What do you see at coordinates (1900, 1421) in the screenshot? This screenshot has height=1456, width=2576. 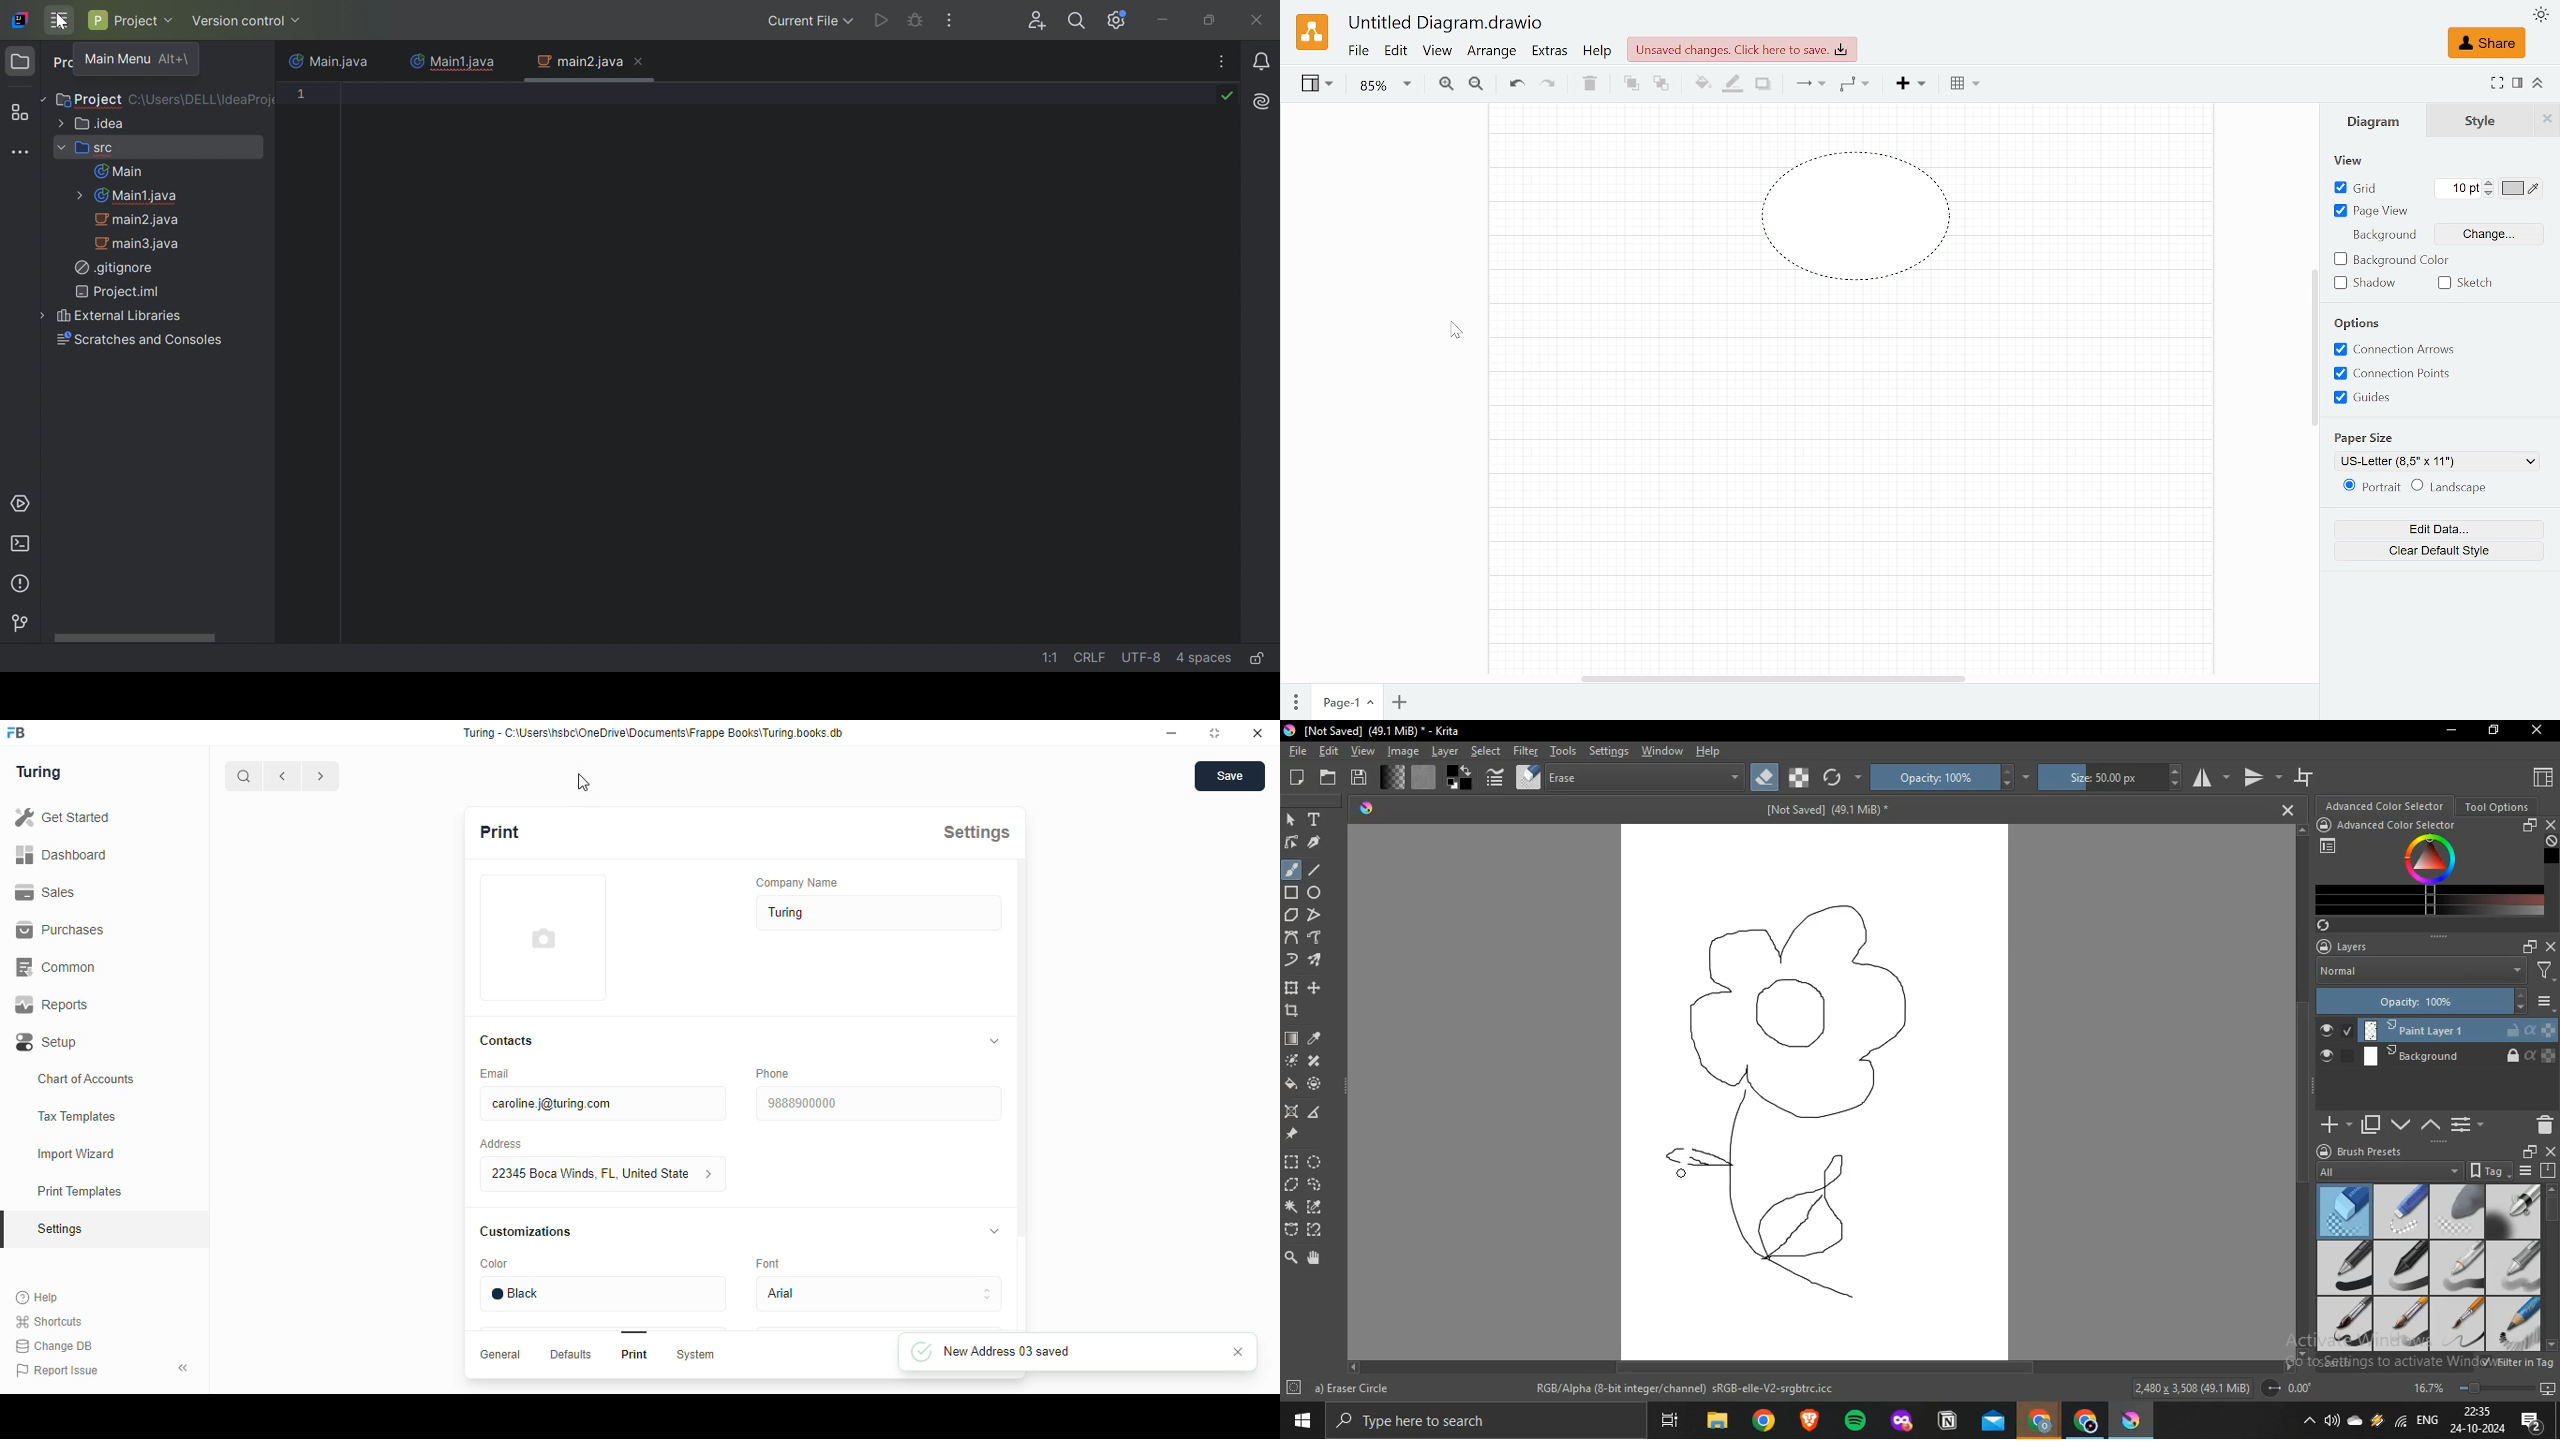 I see `Application` at bounding box center [1900, 1421].